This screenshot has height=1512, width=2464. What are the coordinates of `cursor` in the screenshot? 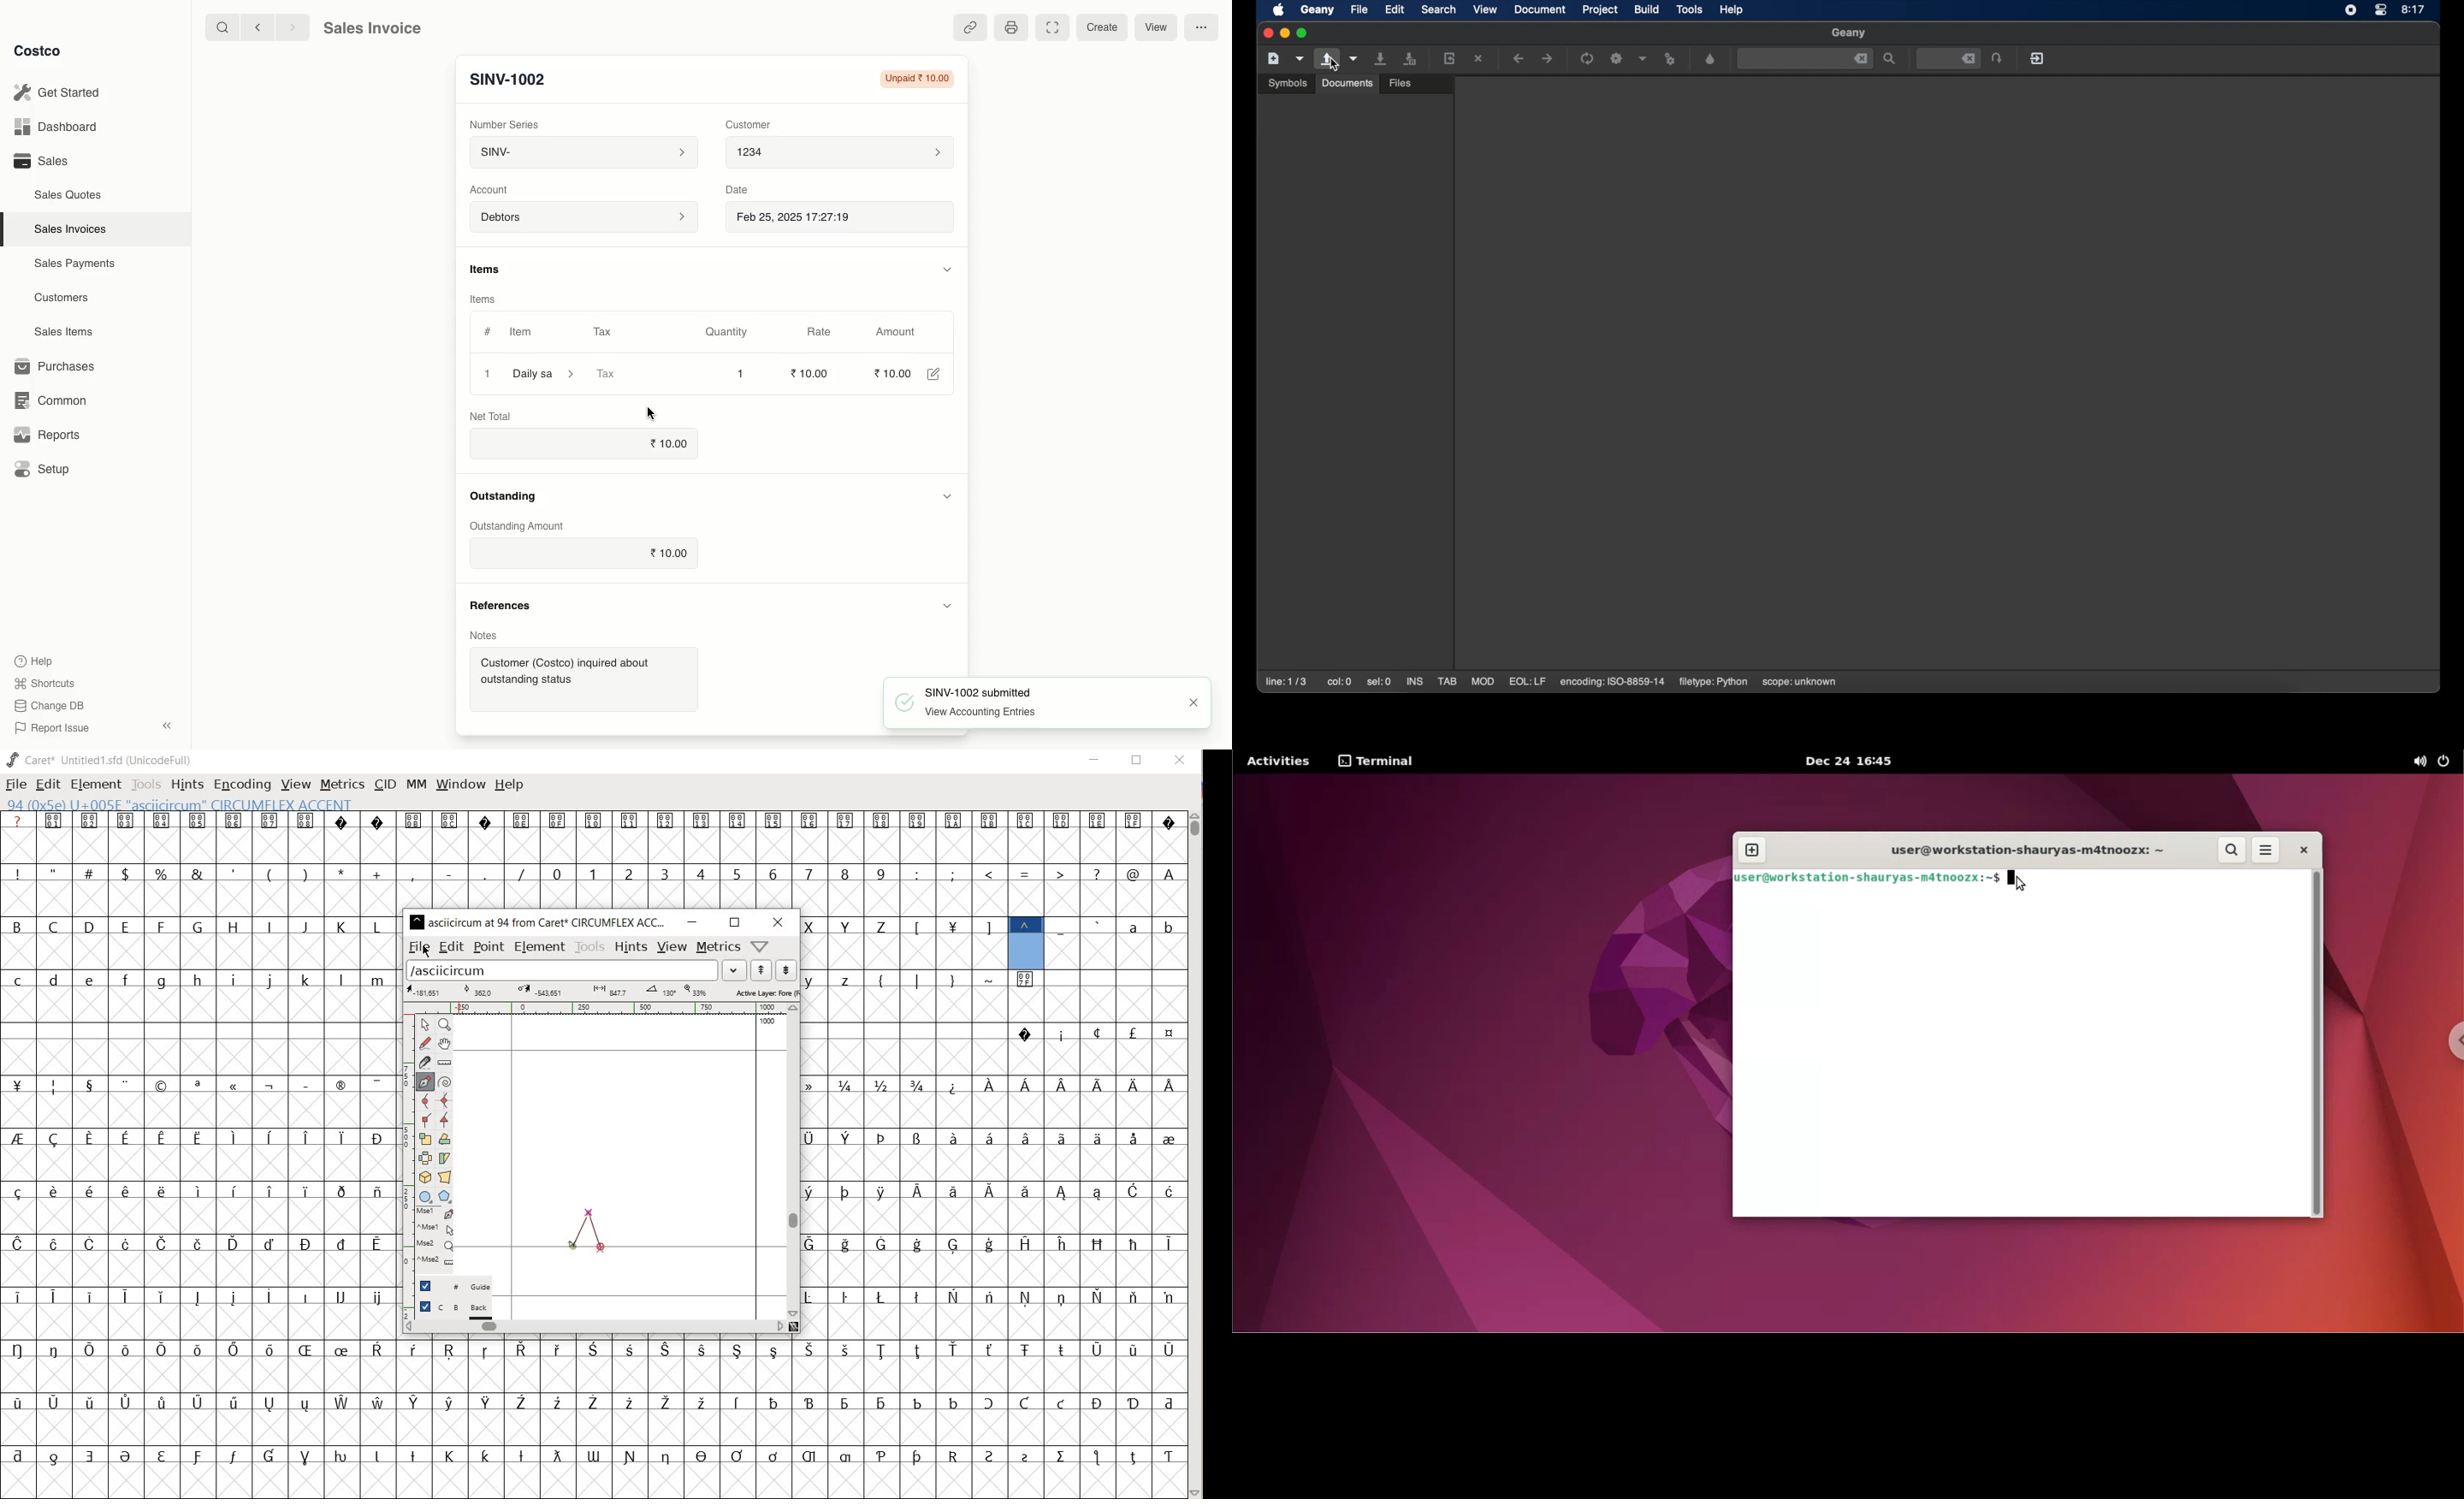 It's located at (653, 414).